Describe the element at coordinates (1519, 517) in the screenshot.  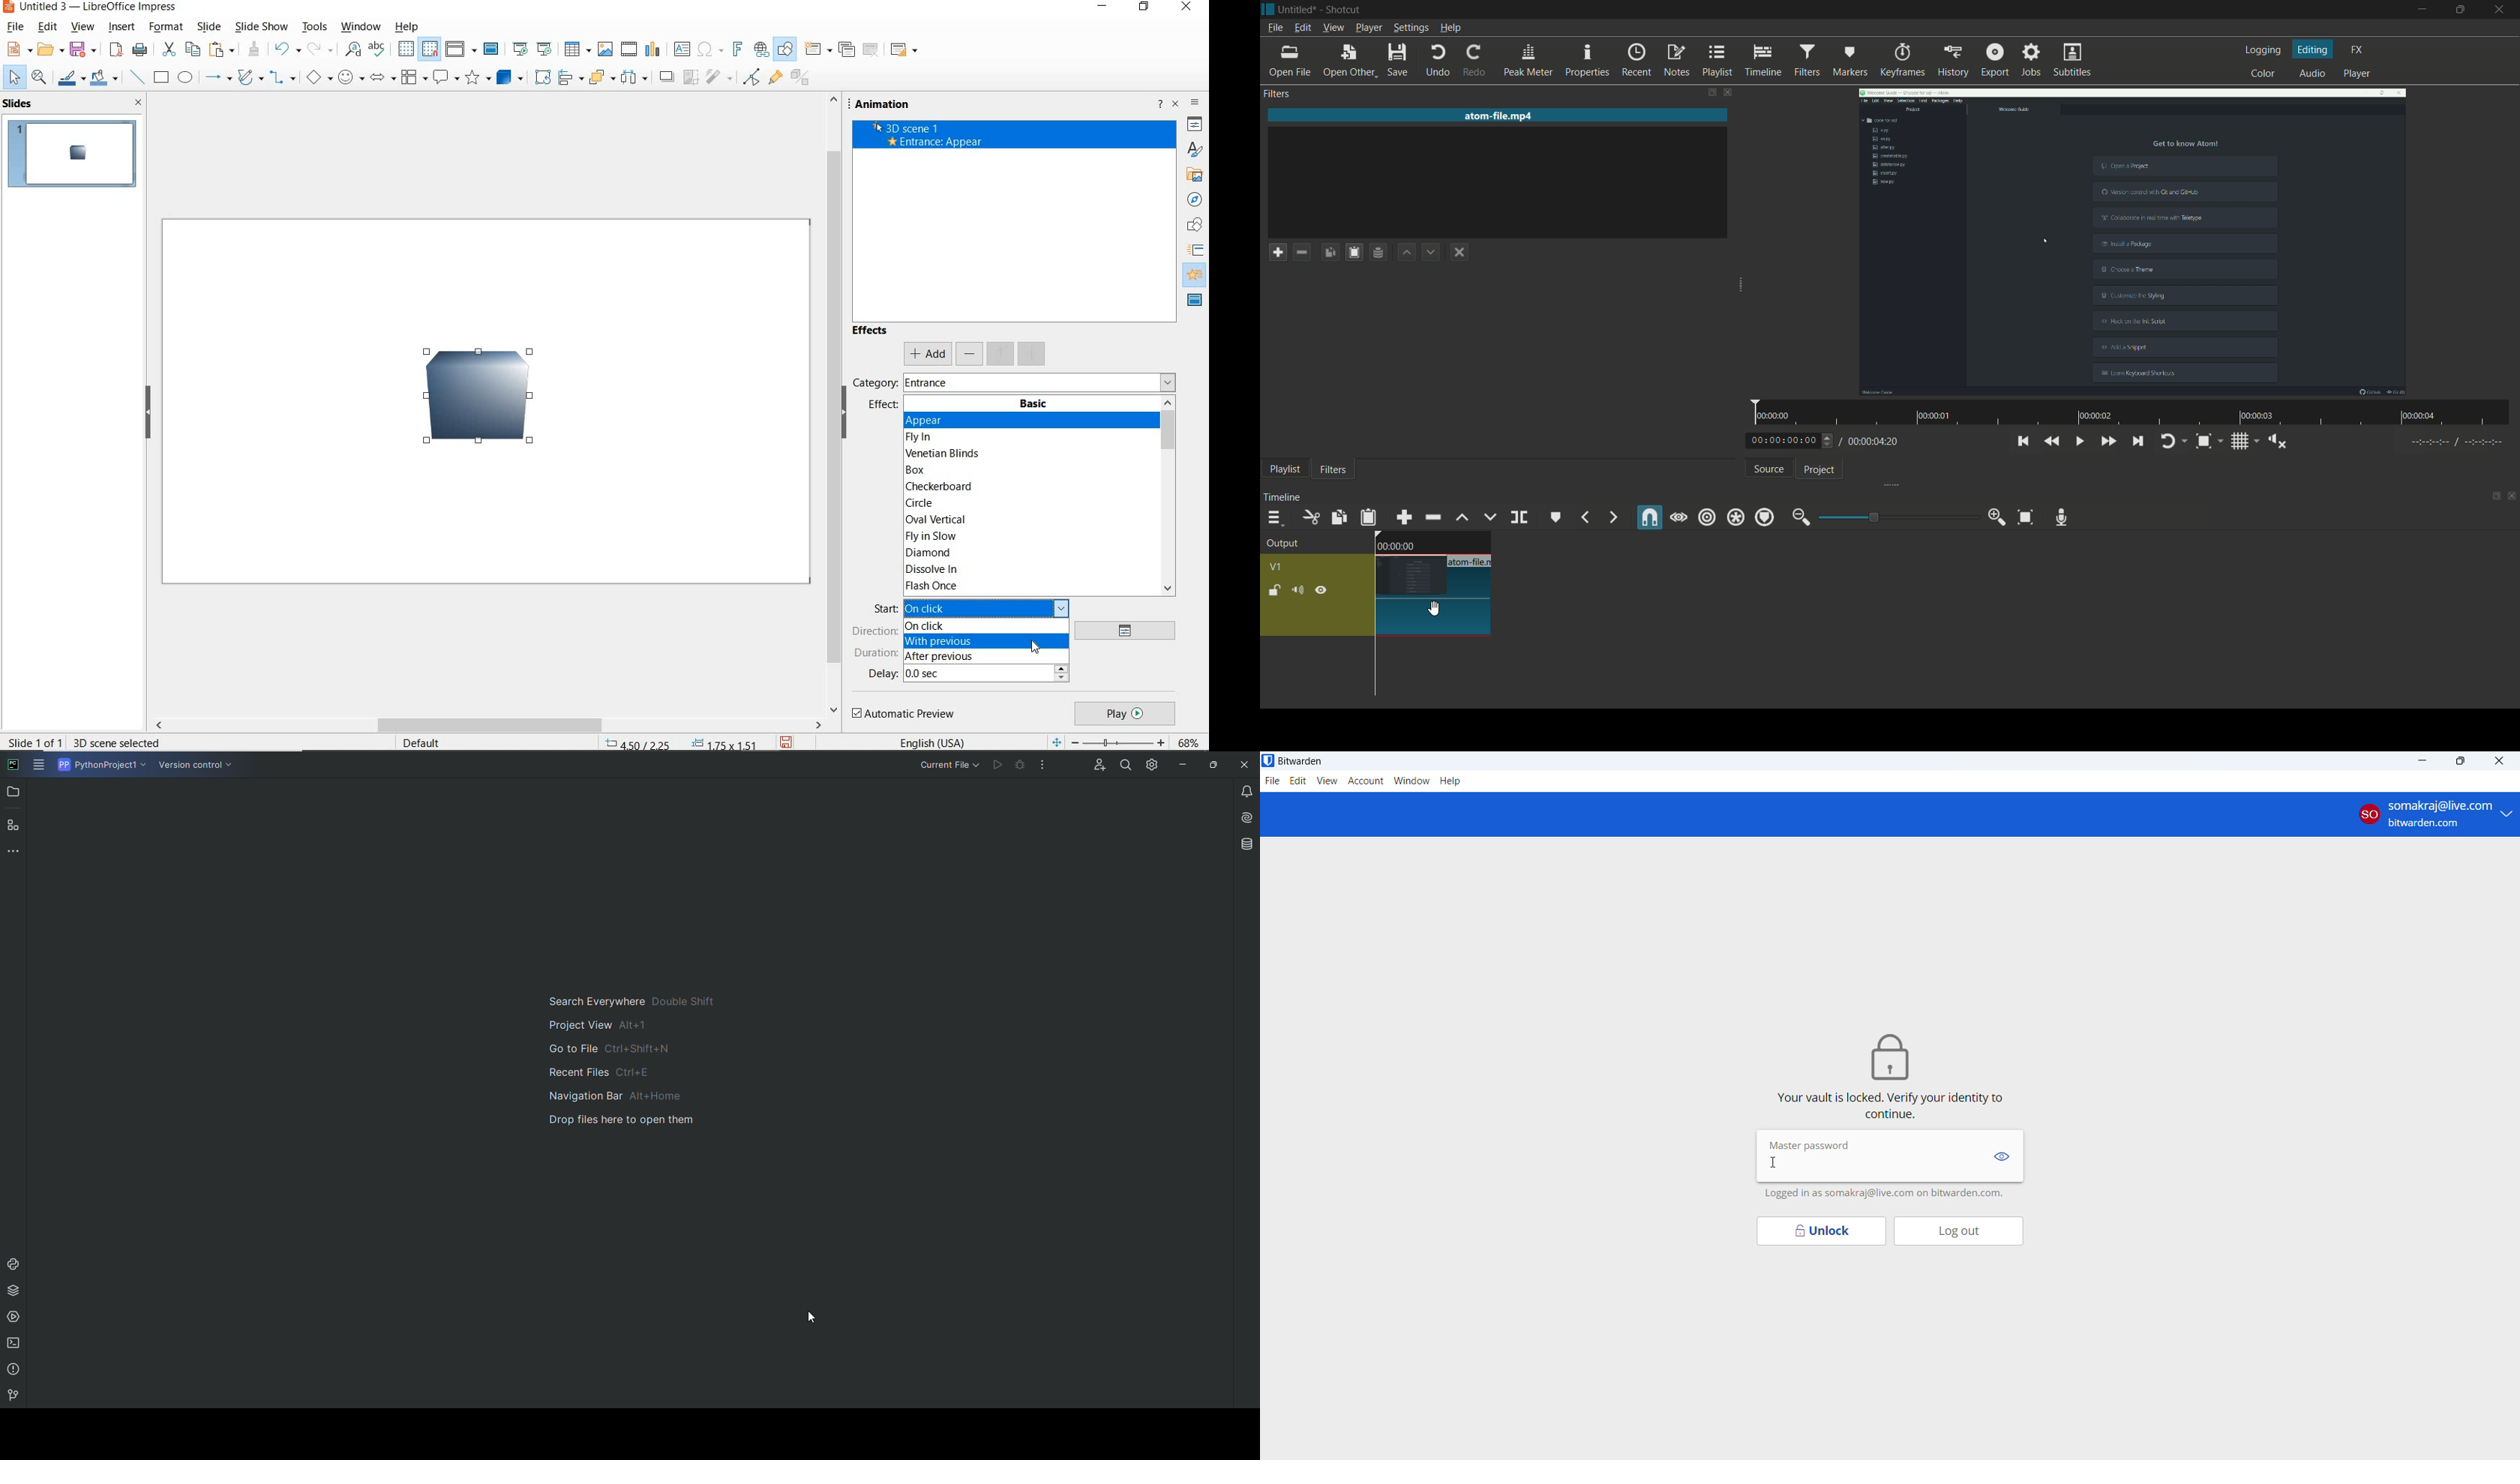
I see `split at playhead` at that location.